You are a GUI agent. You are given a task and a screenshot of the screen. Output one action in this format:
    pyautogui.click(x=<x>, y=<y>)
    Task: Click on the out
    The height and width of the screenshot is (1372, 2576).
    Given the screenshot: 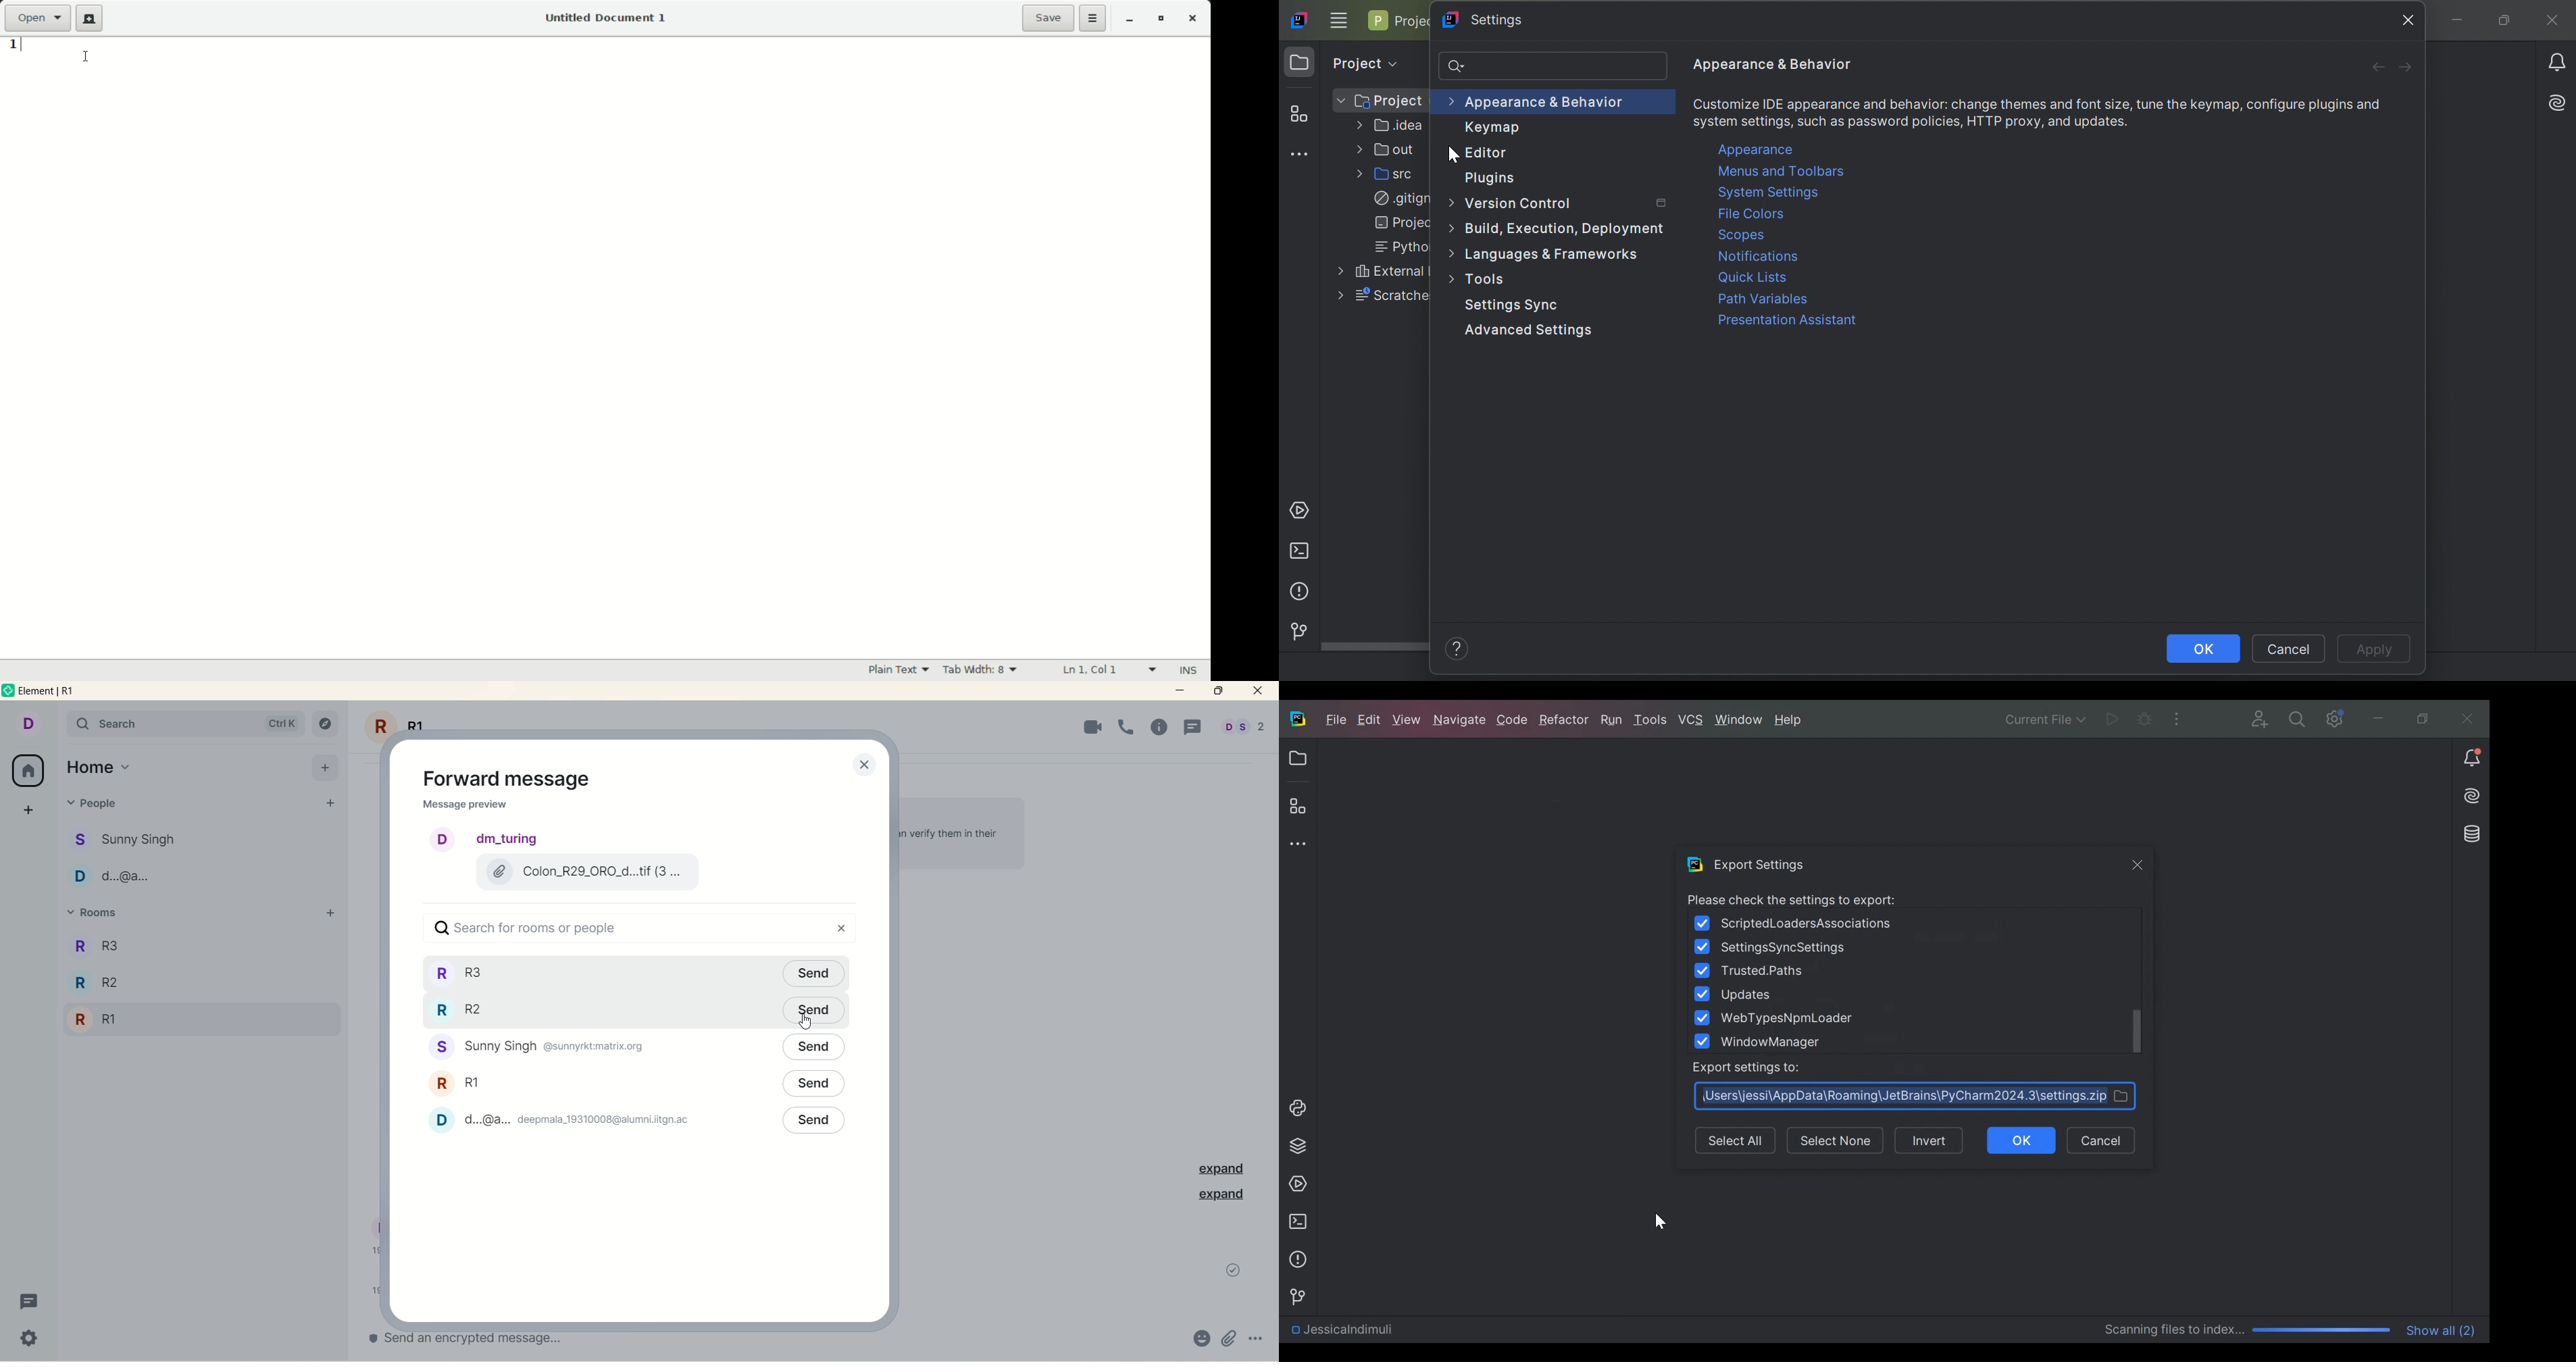 What is the action you would take?
    pyautogui.click(x=1388, y=150)
    